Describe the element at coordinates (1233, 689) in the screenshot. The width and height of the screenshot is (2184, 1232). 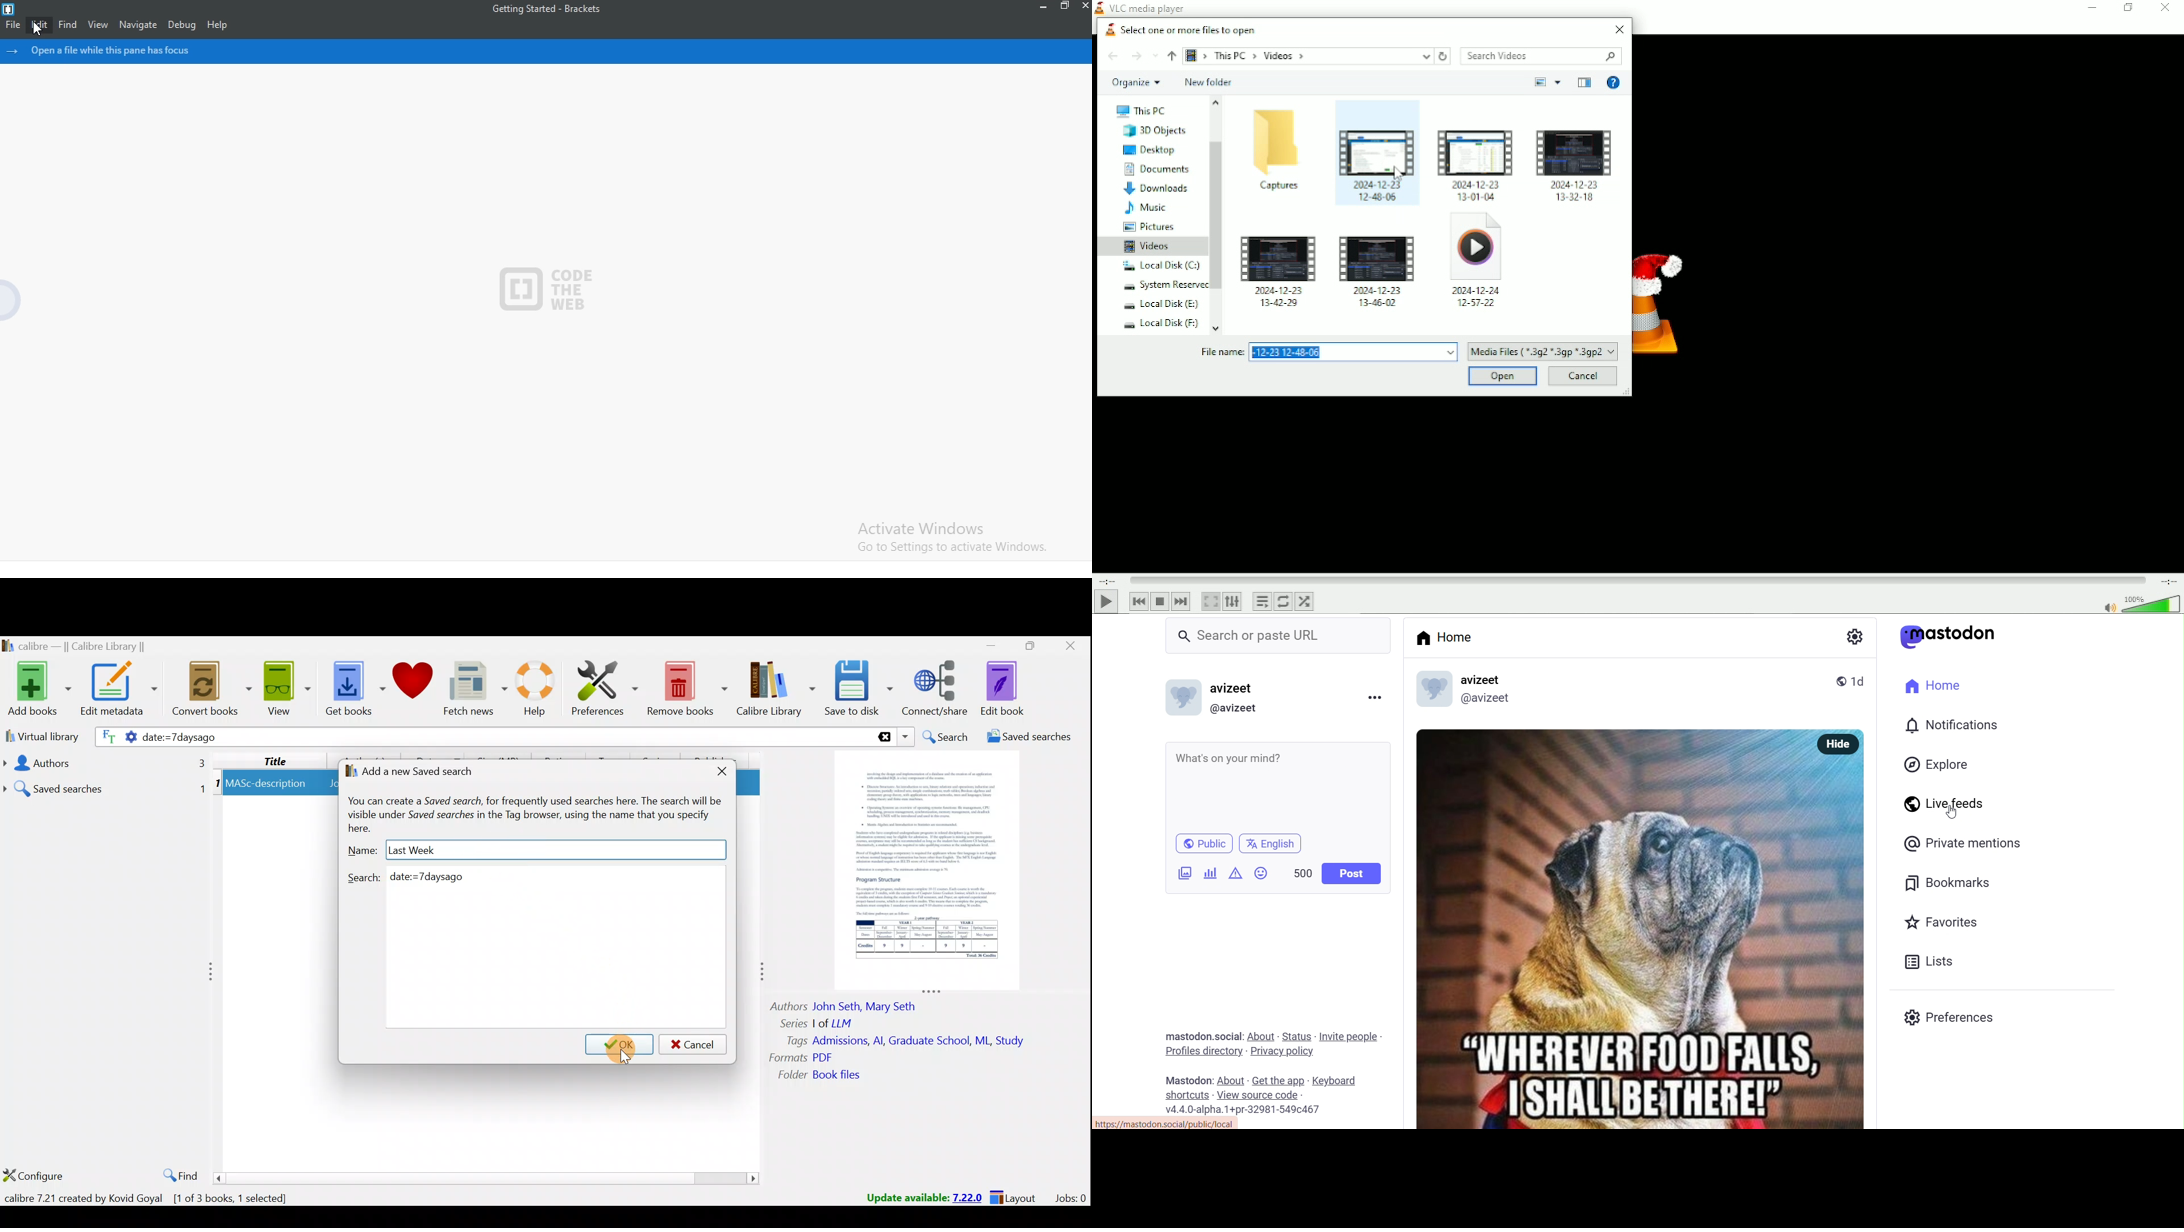
I see `name` at that location.